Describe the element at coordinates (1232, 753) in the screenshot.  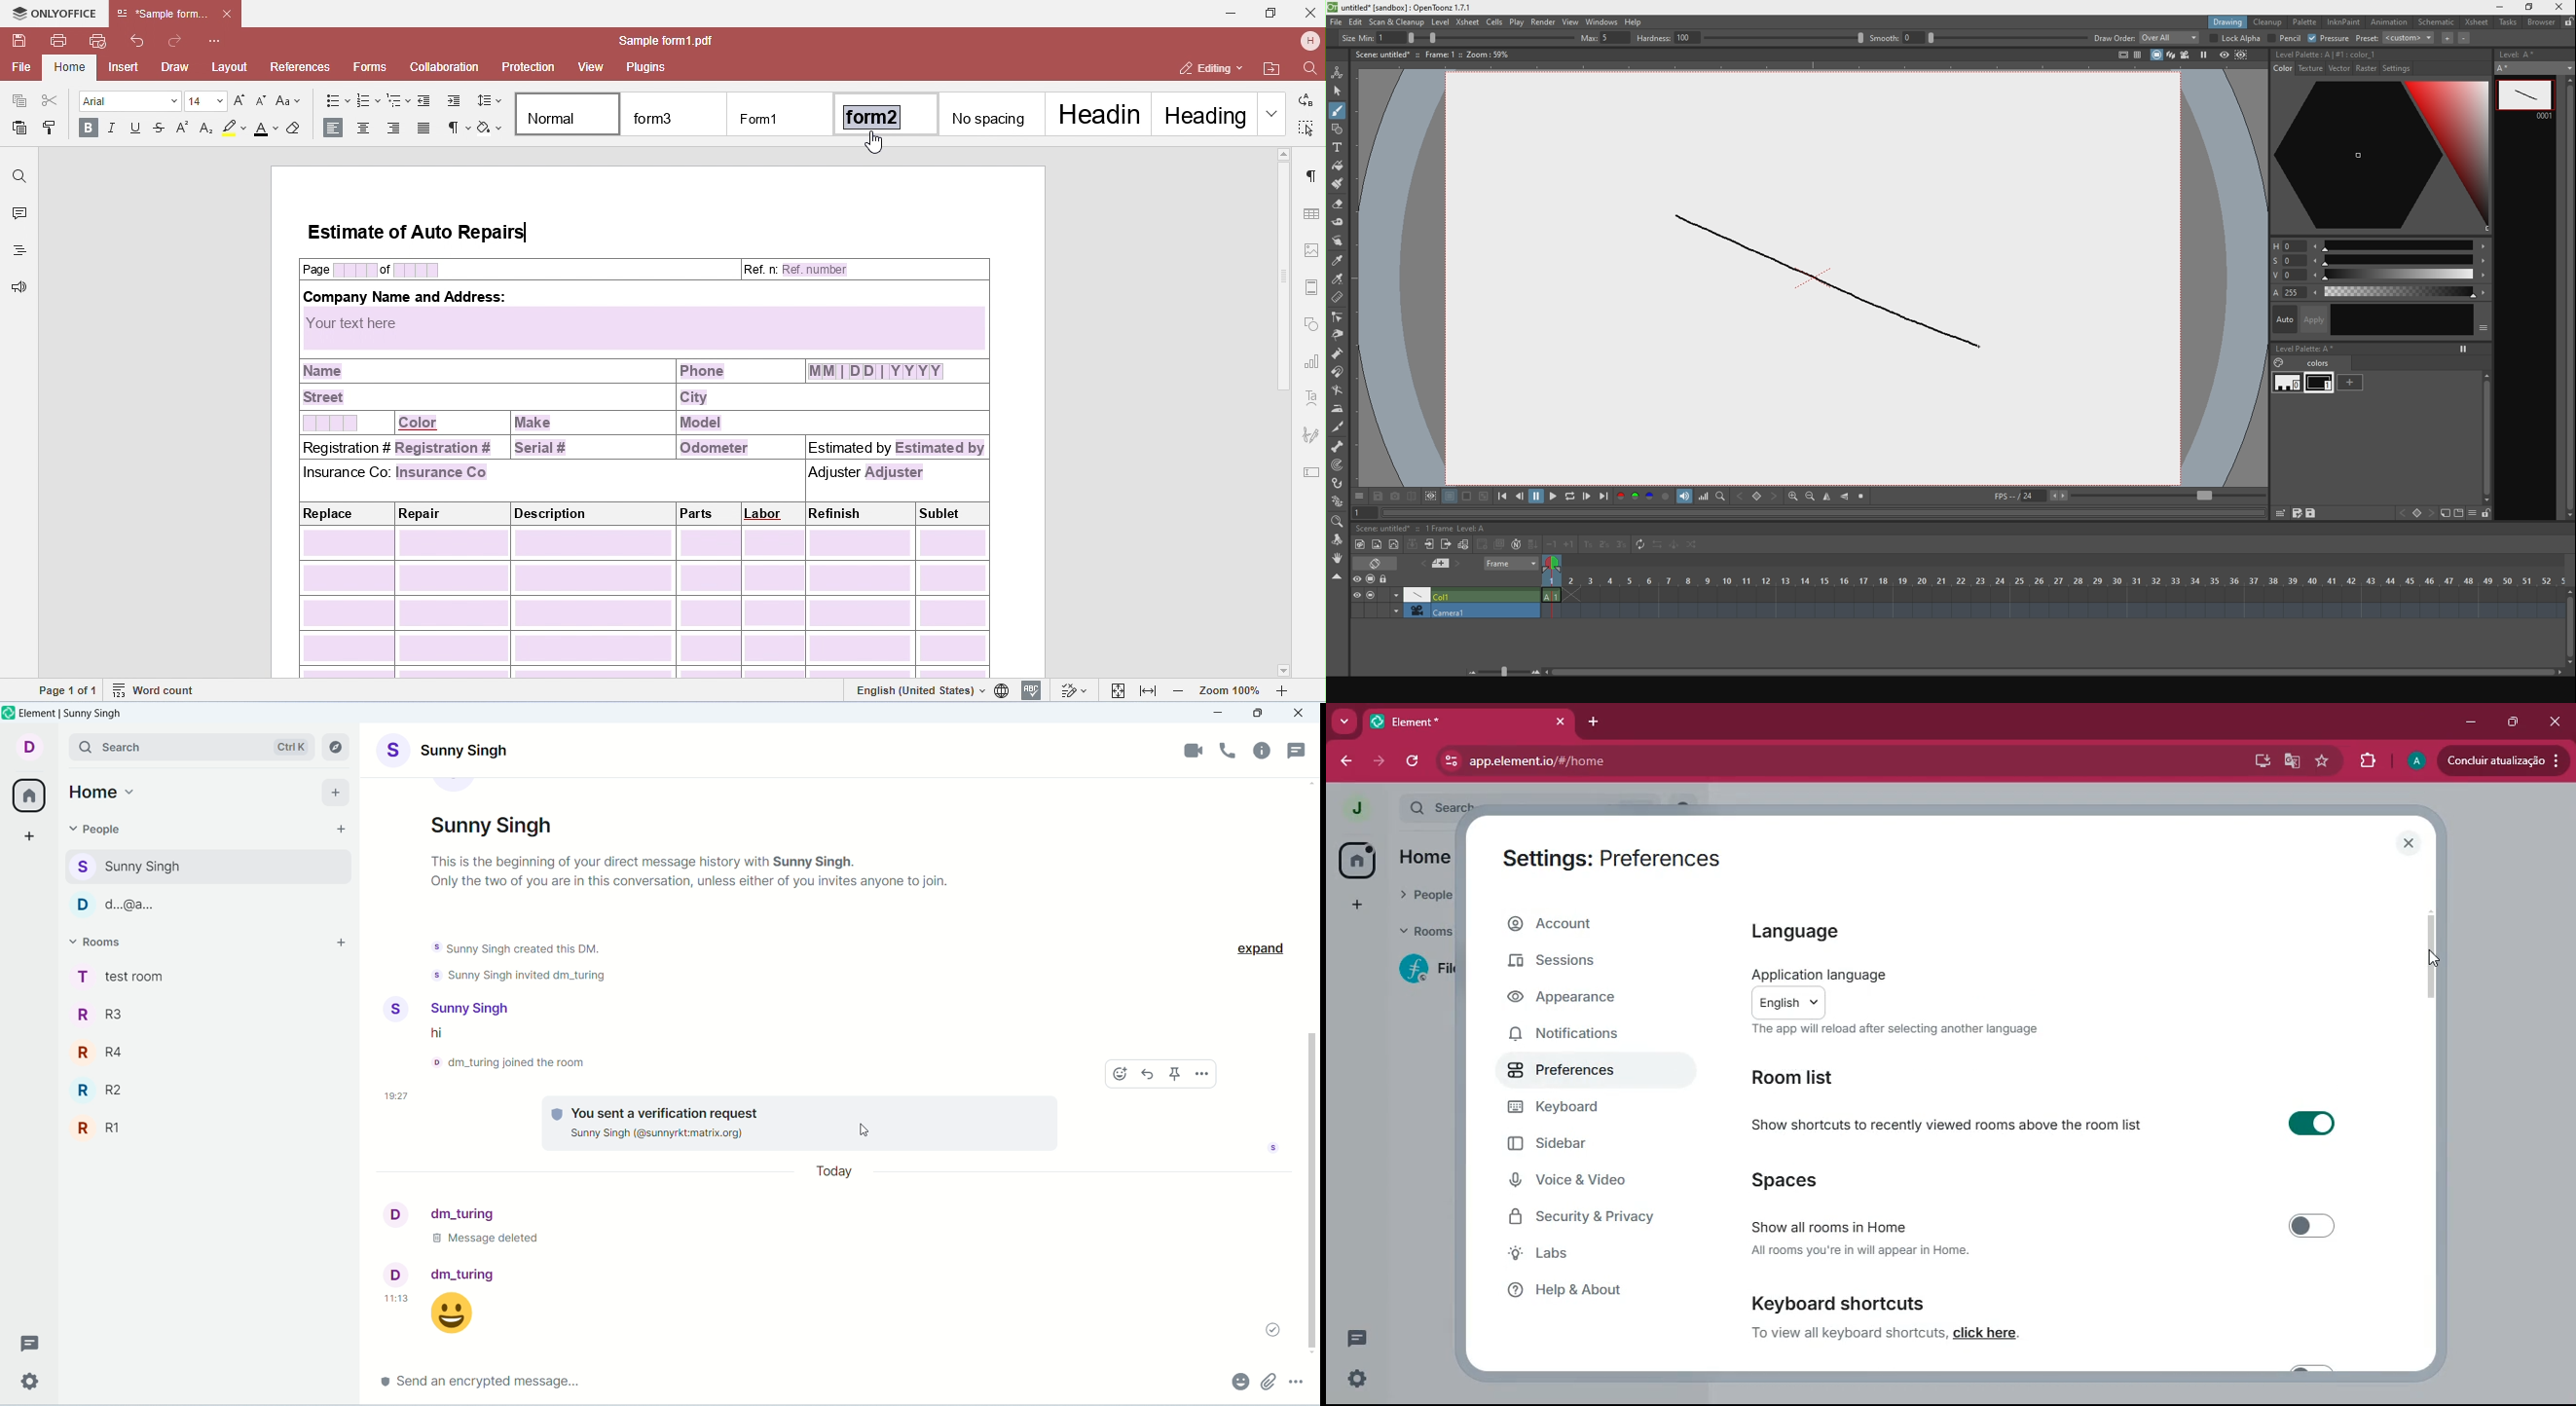
I see `voice call` at that location.